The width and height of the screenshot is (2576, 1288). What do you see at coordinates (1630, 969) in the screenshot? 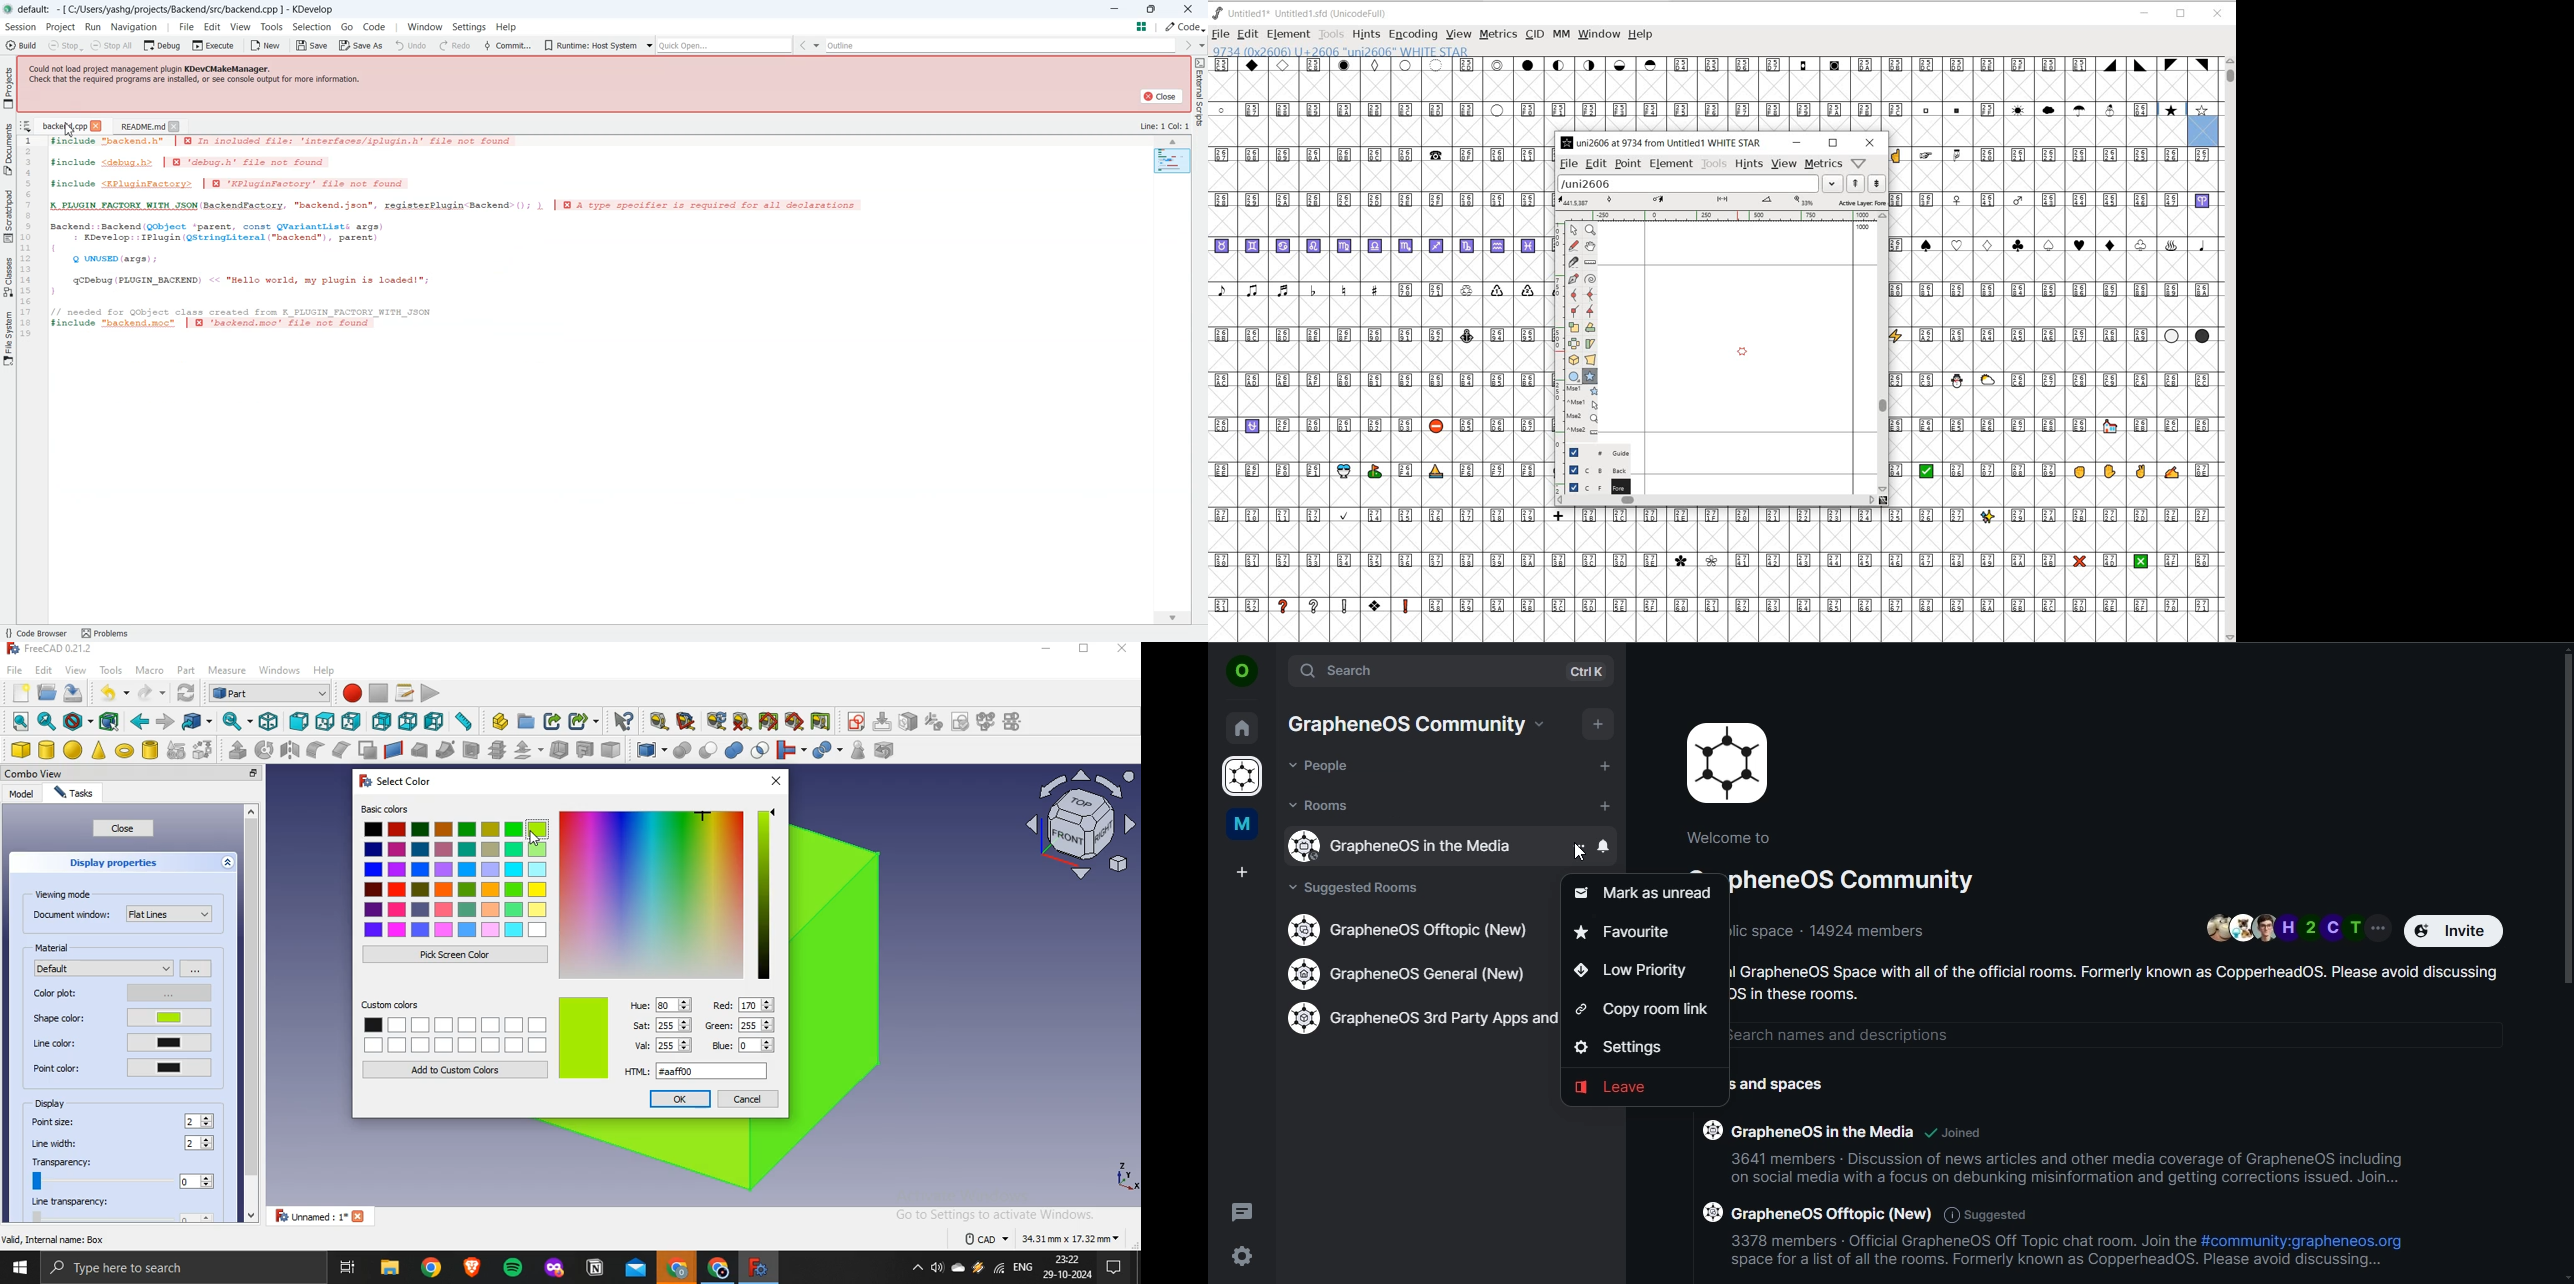
I see `low priority` at bounding box center [1630, 969].